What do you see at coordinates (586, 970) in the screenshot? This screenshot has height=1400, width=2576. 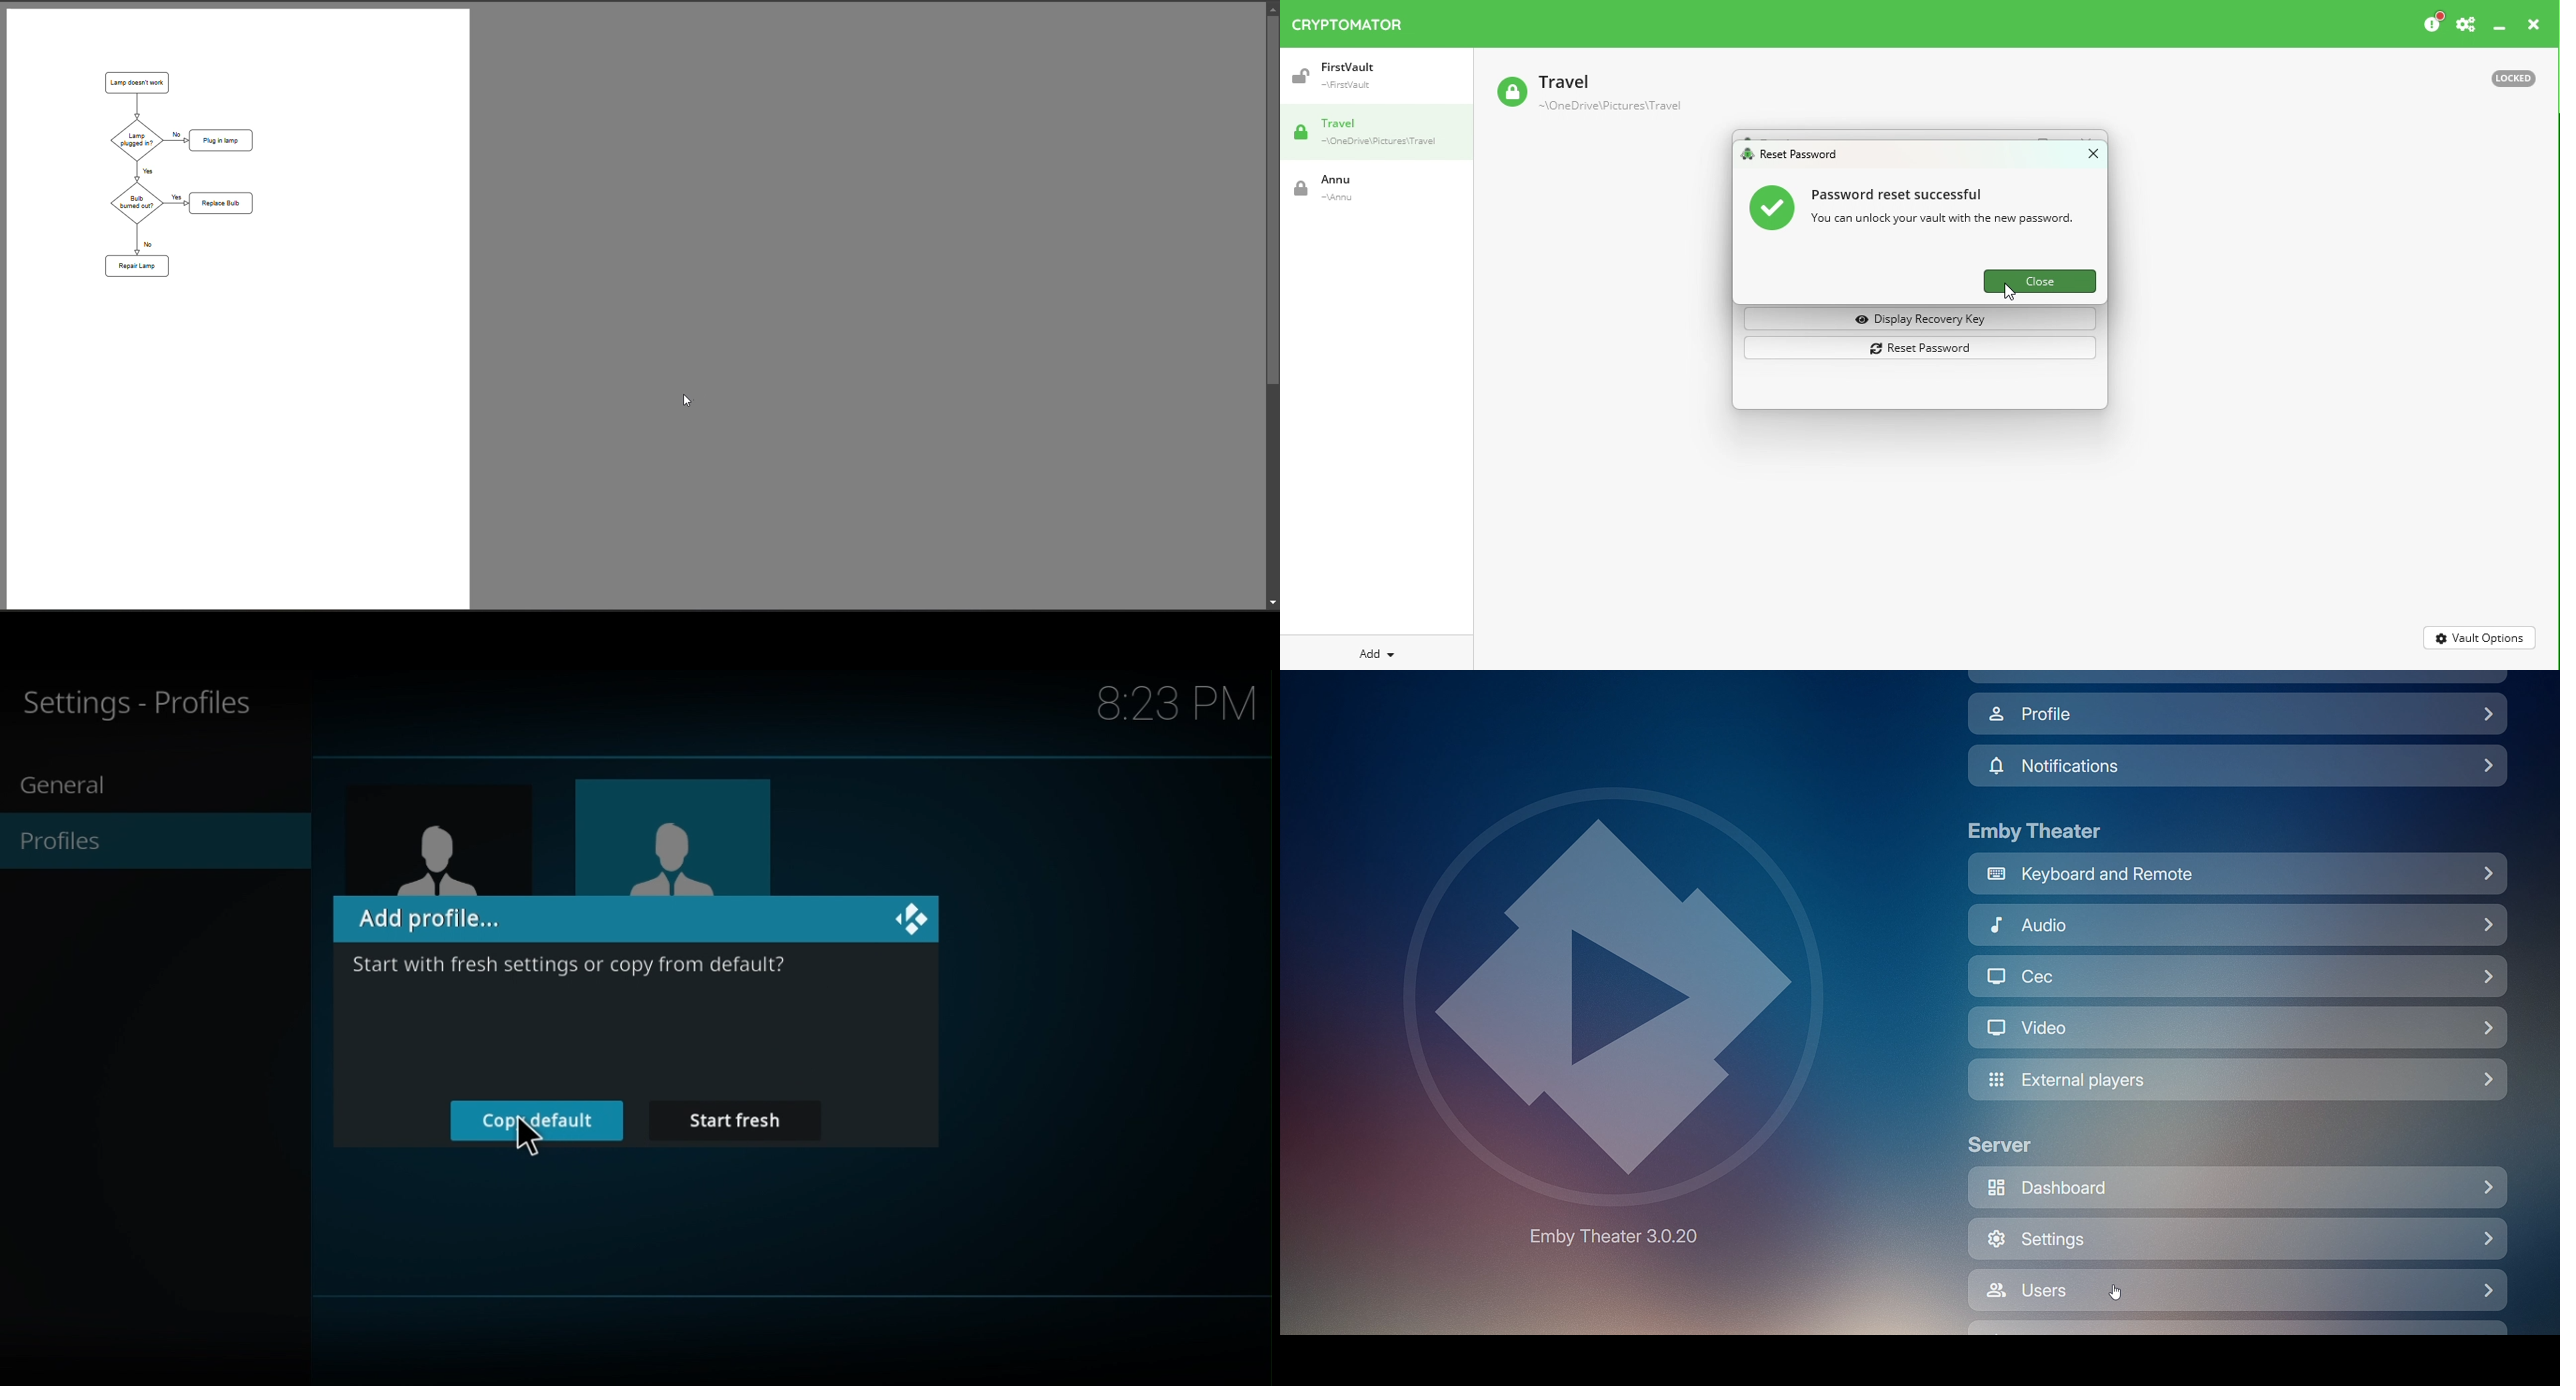 I see `Start with fresh settings for copy from default` at bounding box center [586, 970].